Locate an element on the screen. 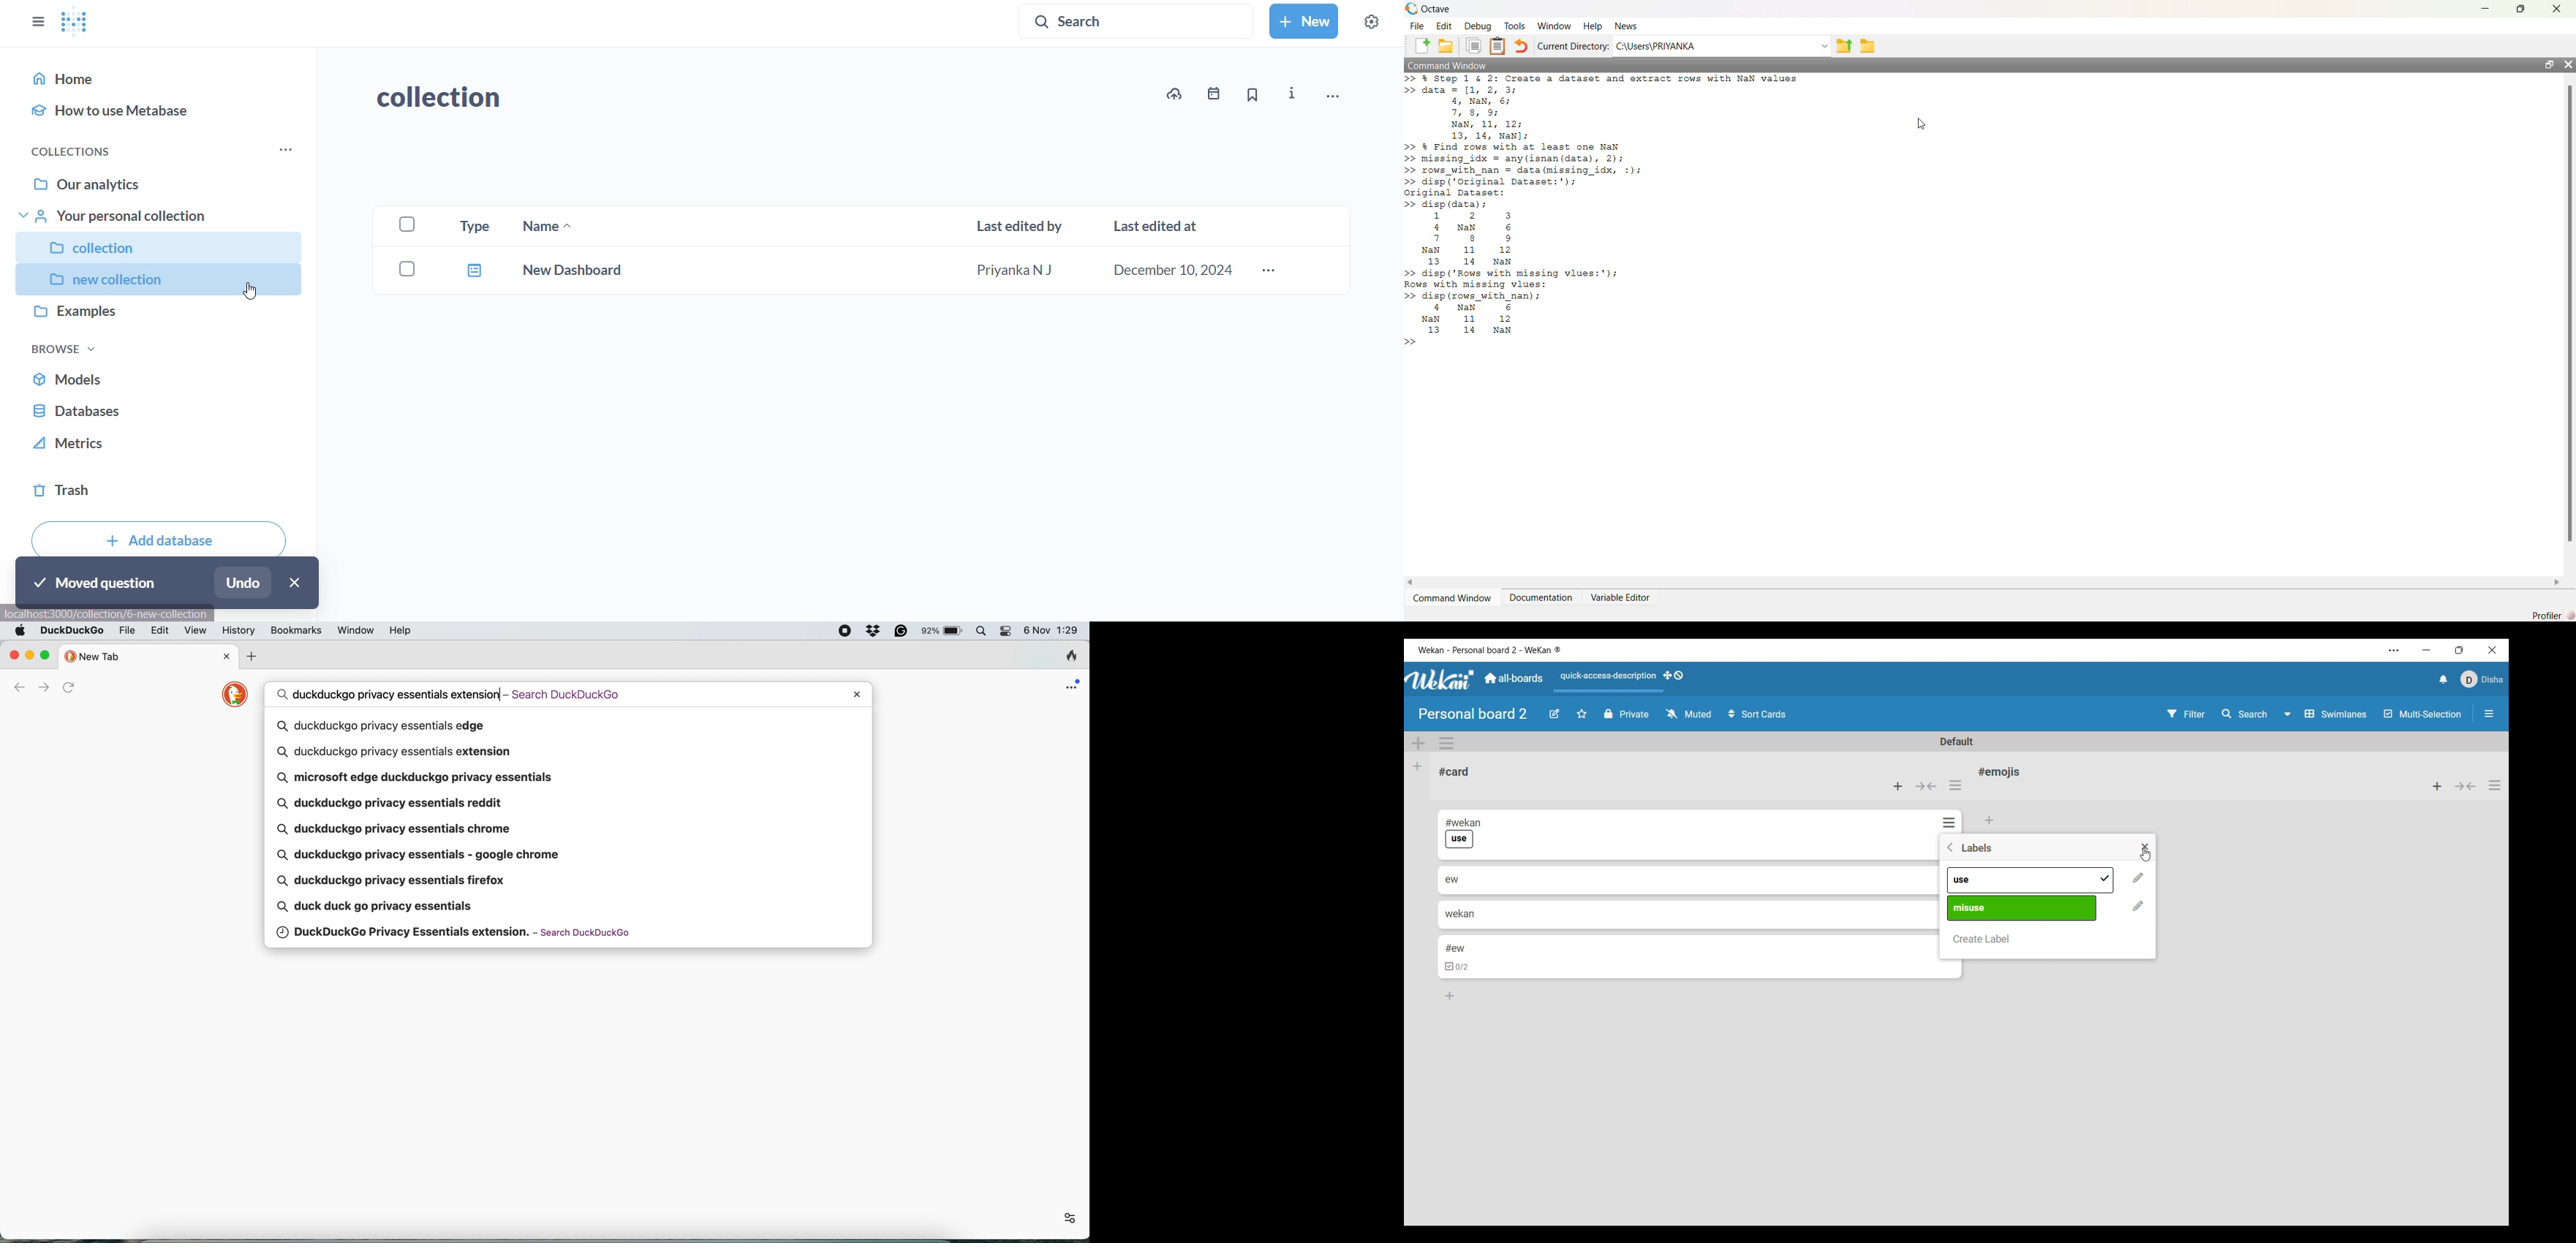 The width and height of the screenshot is (2576, 1260). Quick access description is located at coordinates (1606, 676).